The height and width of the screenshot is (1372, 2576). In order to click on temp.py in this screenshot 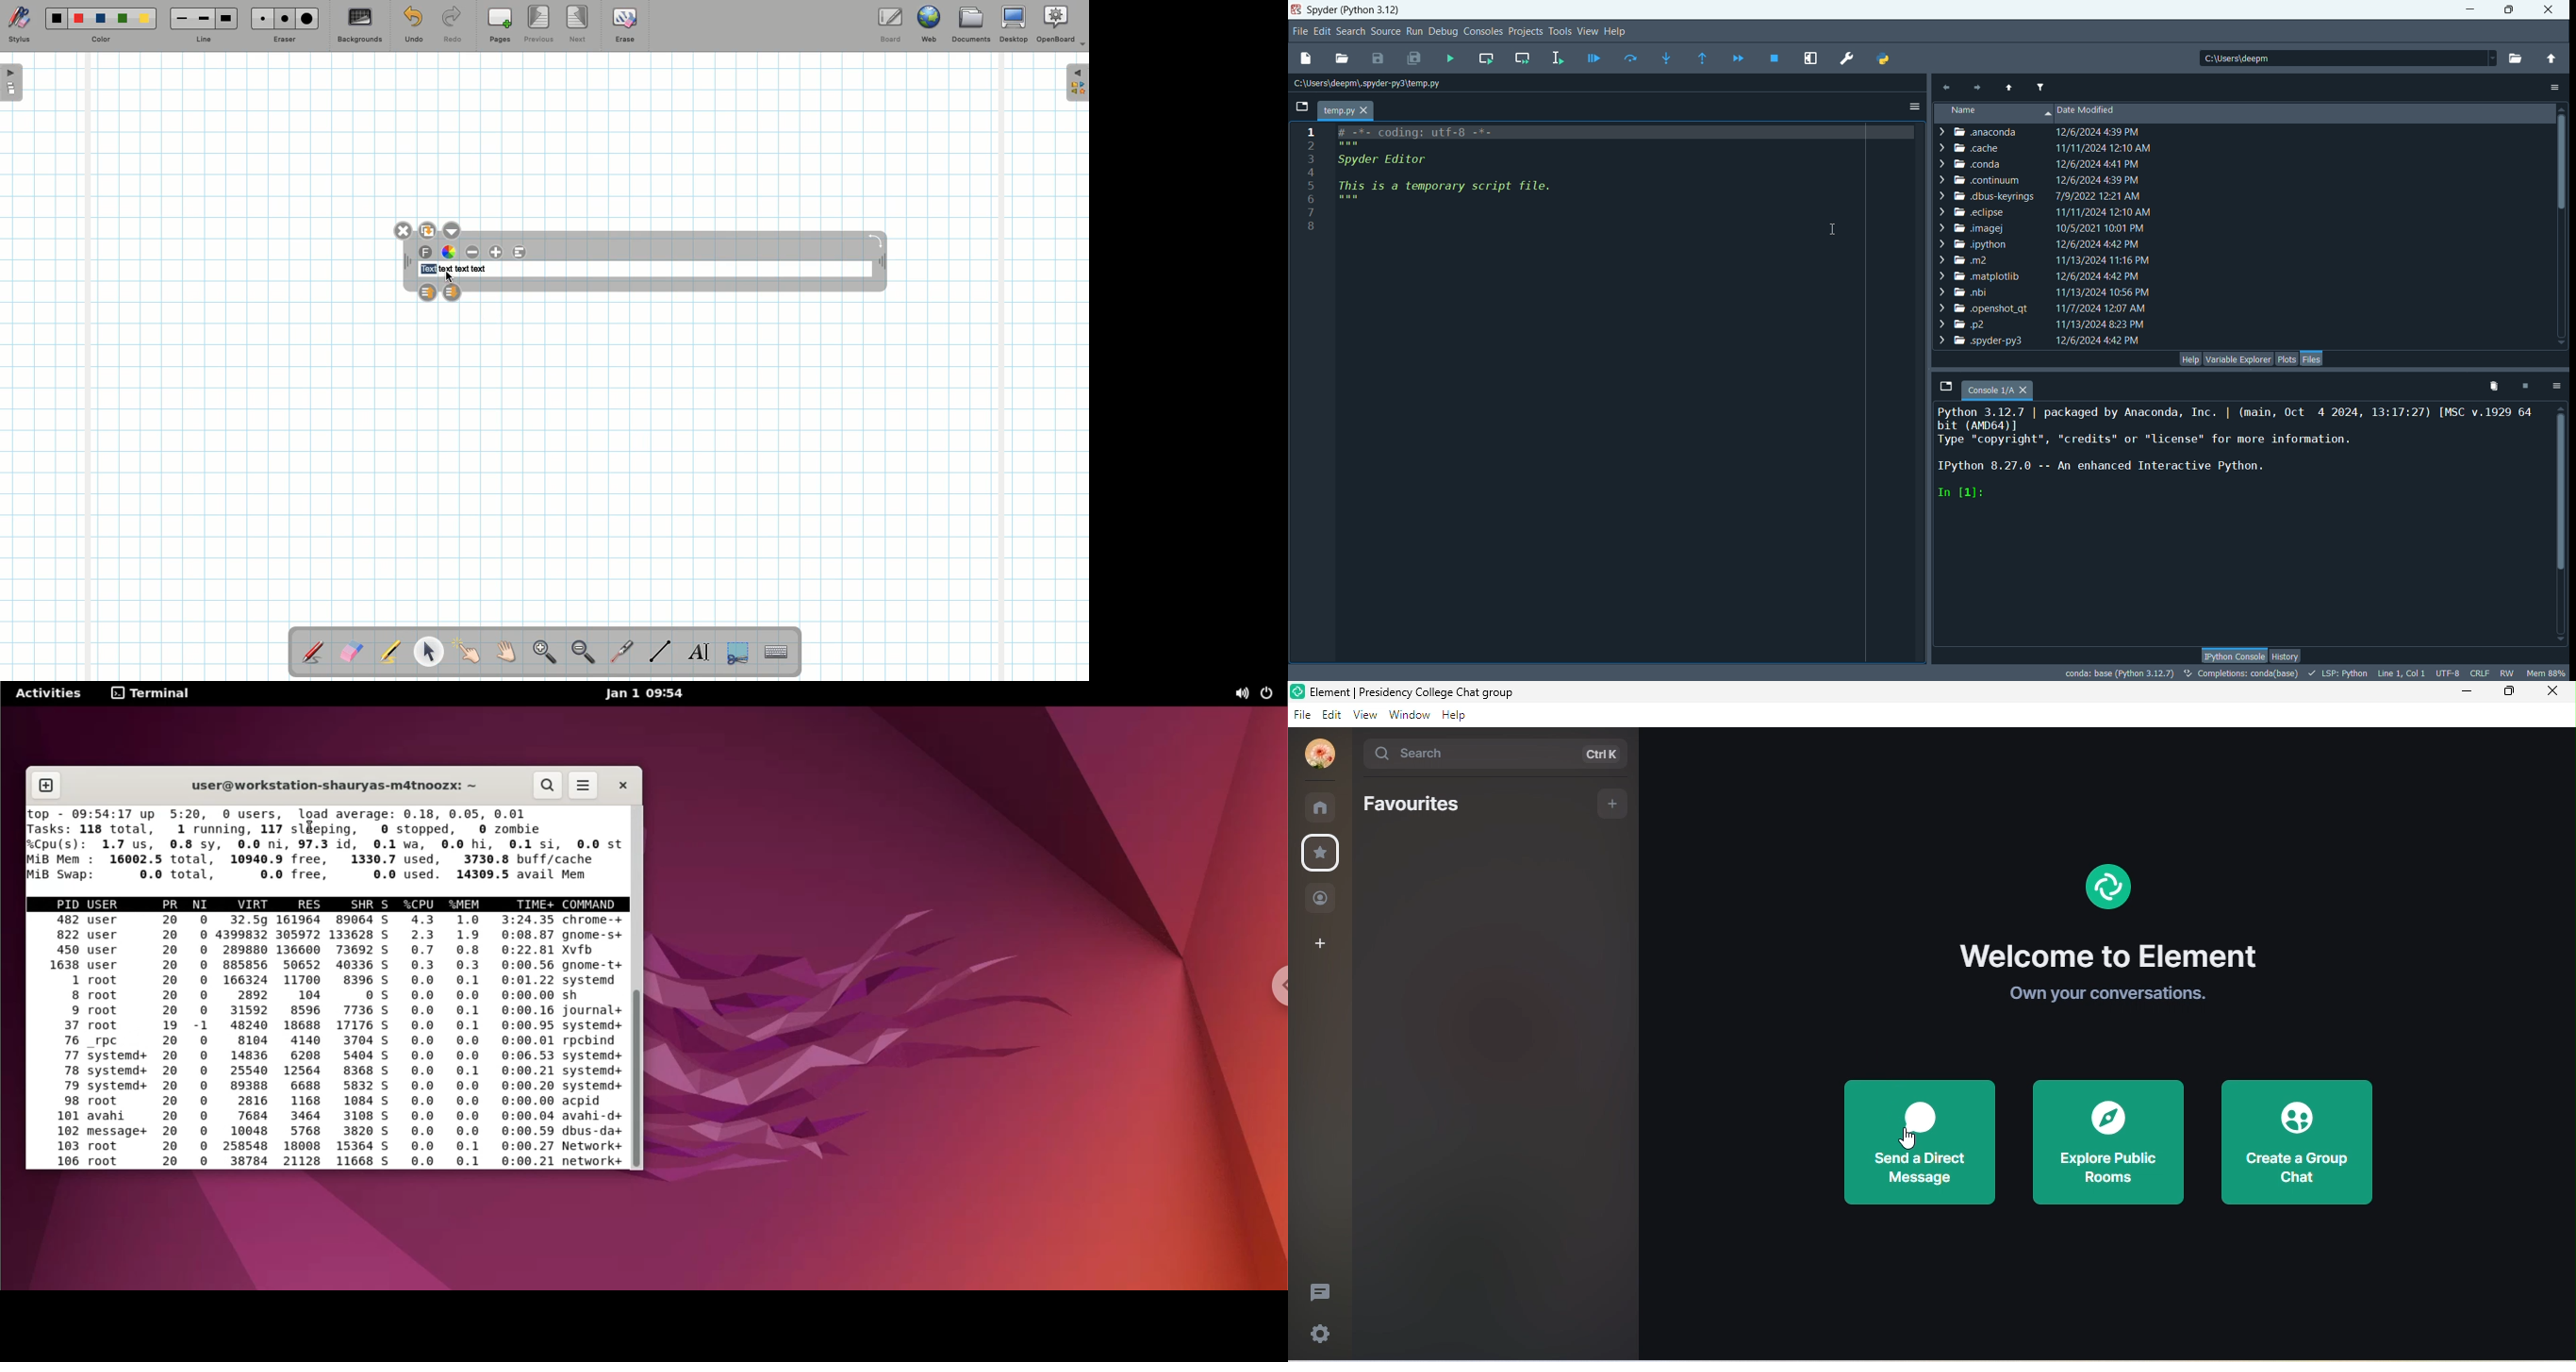, I will do `click(1347, 111)`.